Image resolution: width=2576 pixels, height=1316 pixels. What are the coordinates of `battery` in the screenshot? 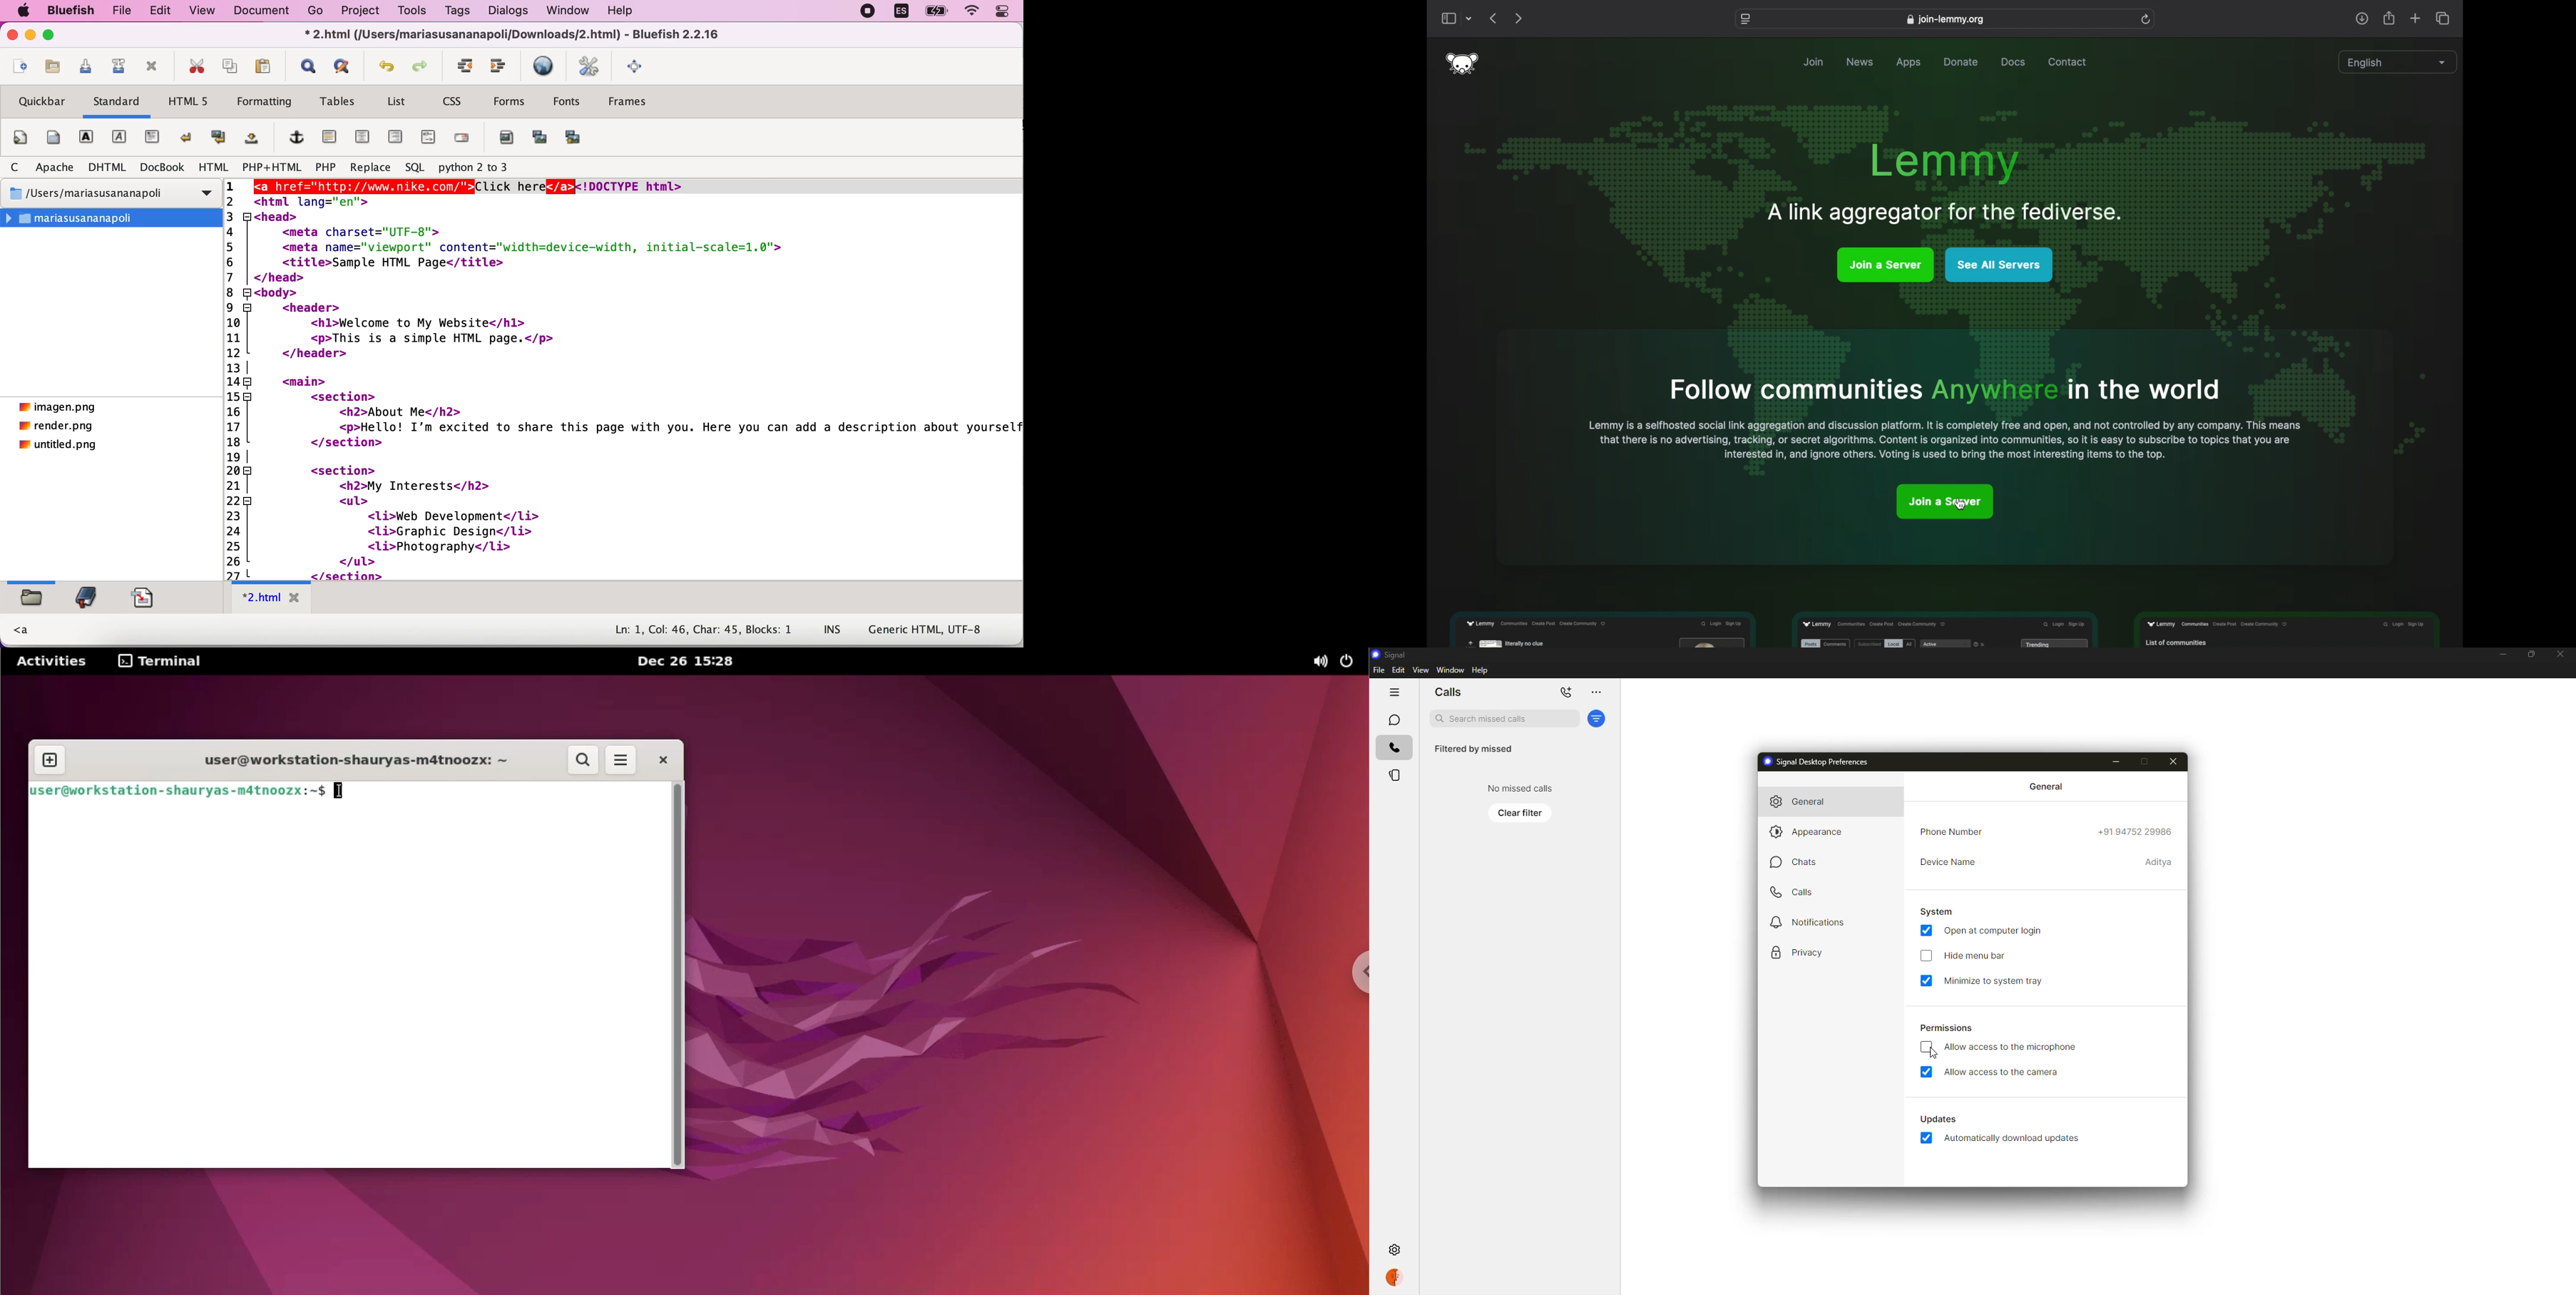 It's located at (937, 13).